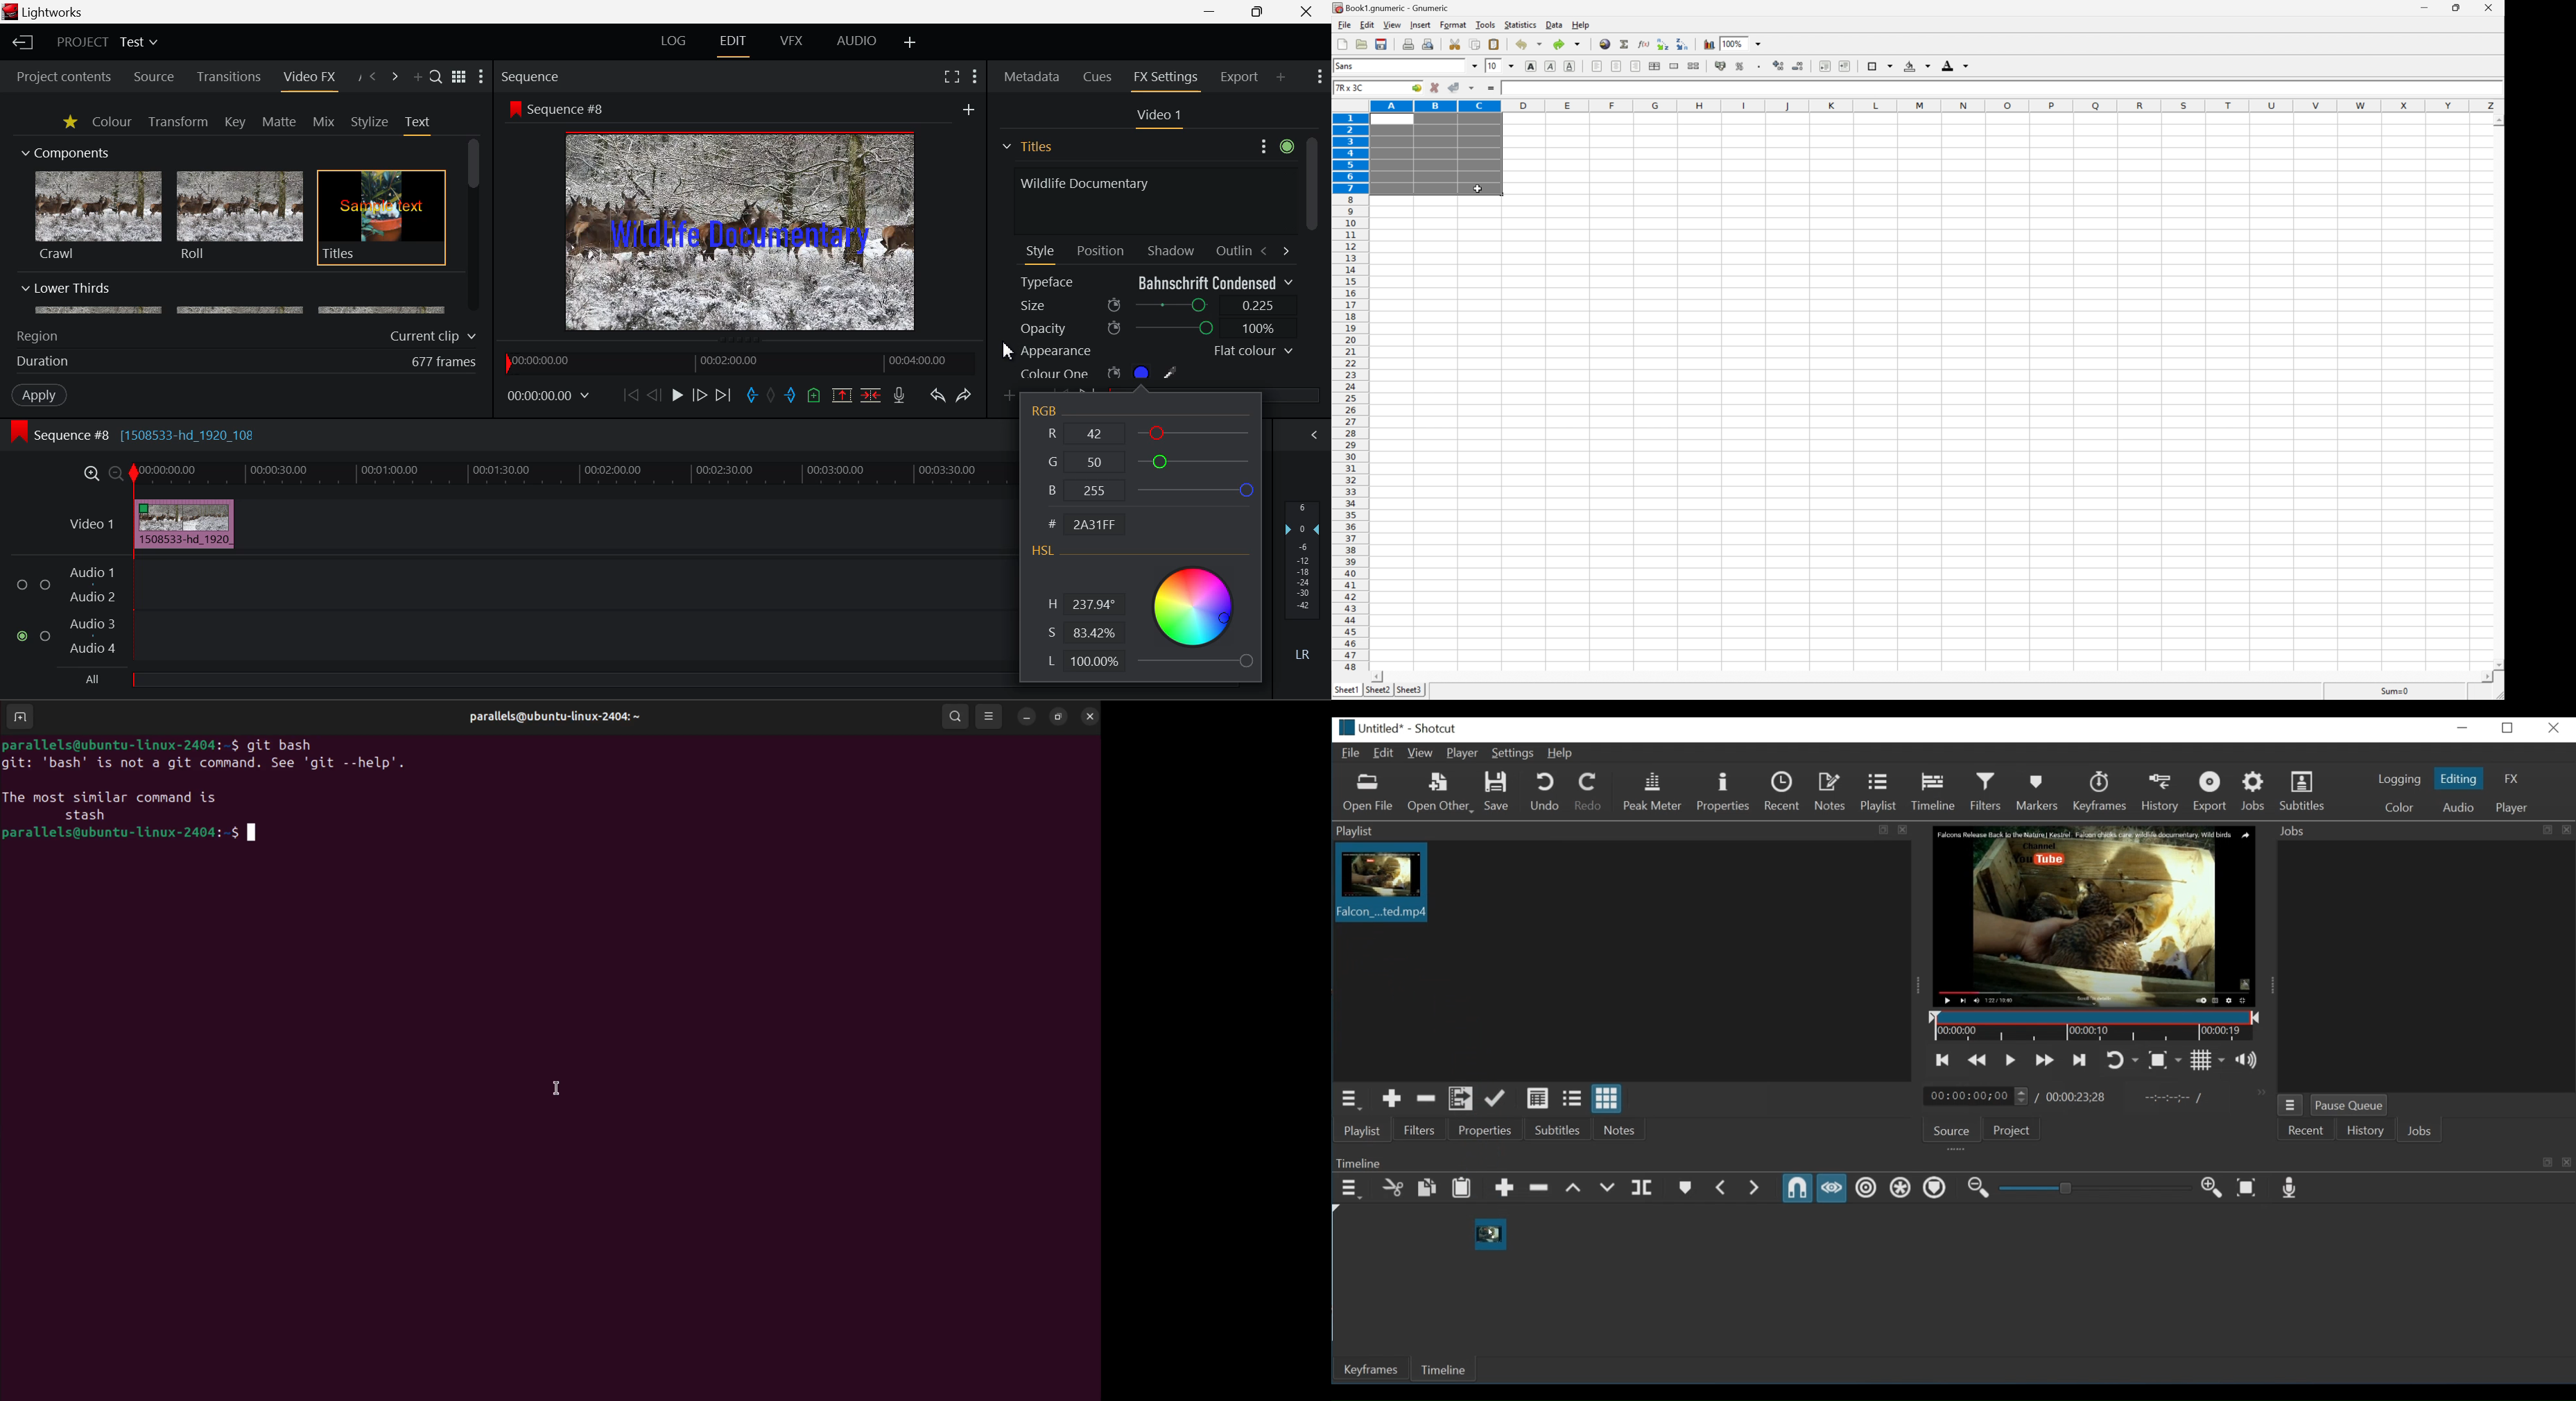  I want to click on increase indent, so click(1842, 65).